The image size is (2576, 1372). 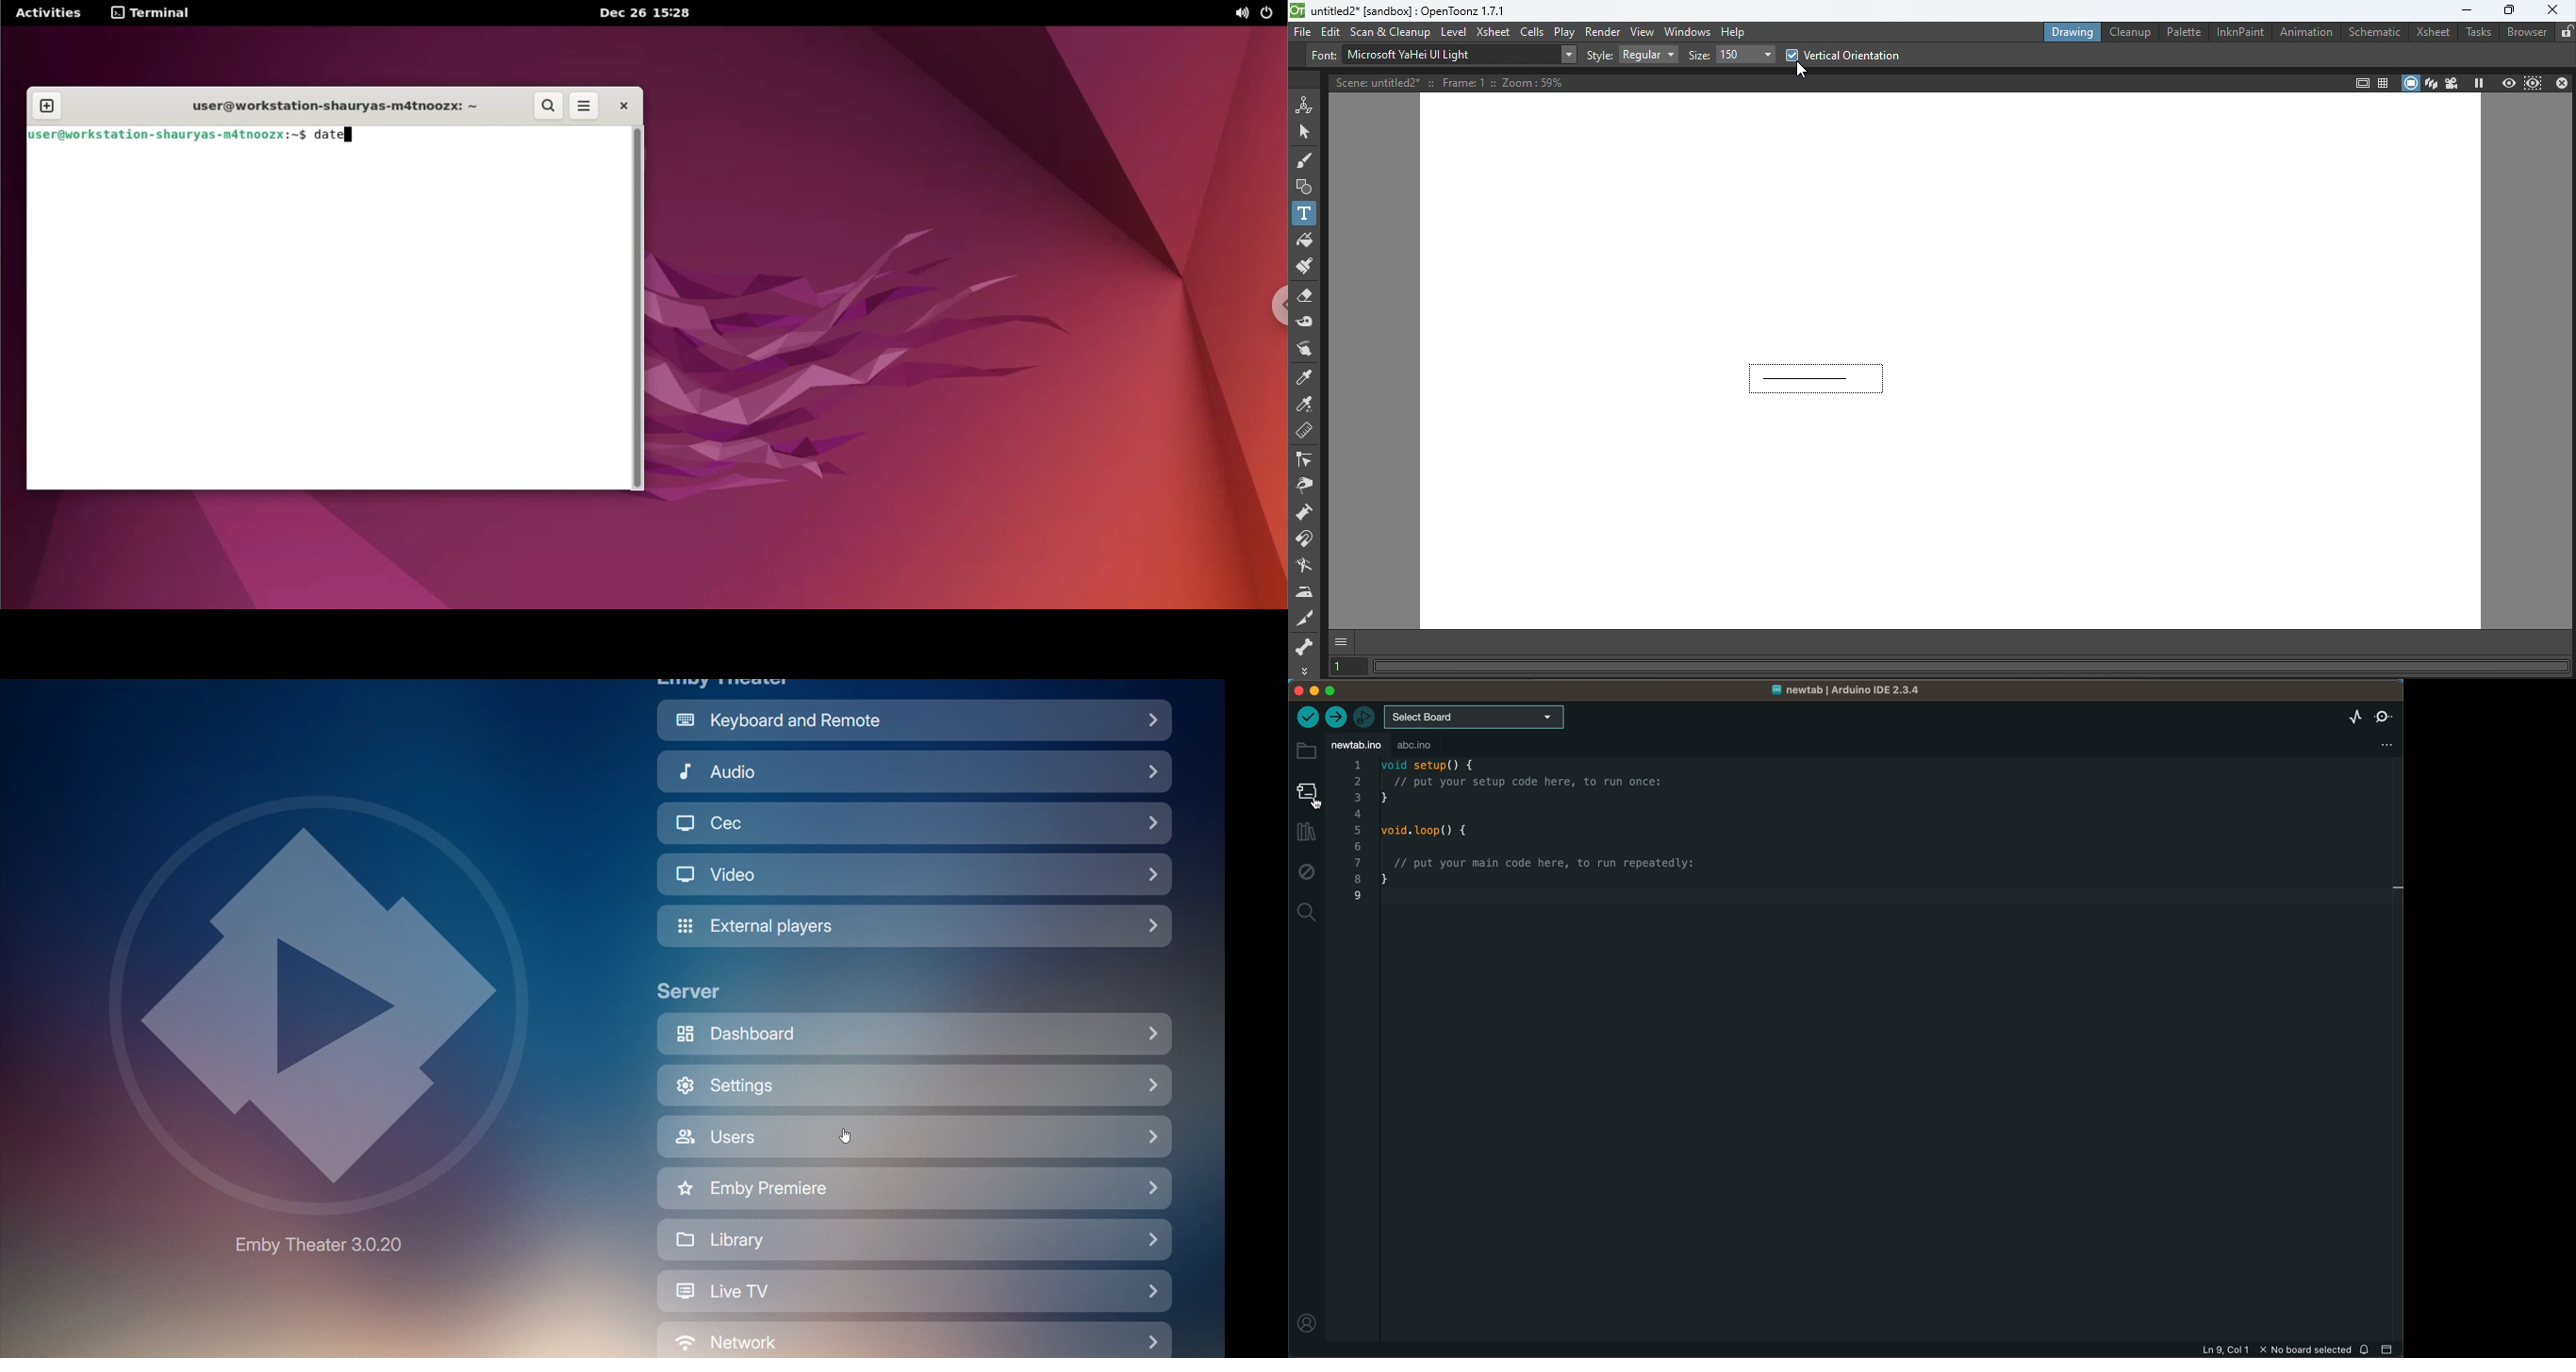 I want to click on Play, so click(x=1564, y=31).